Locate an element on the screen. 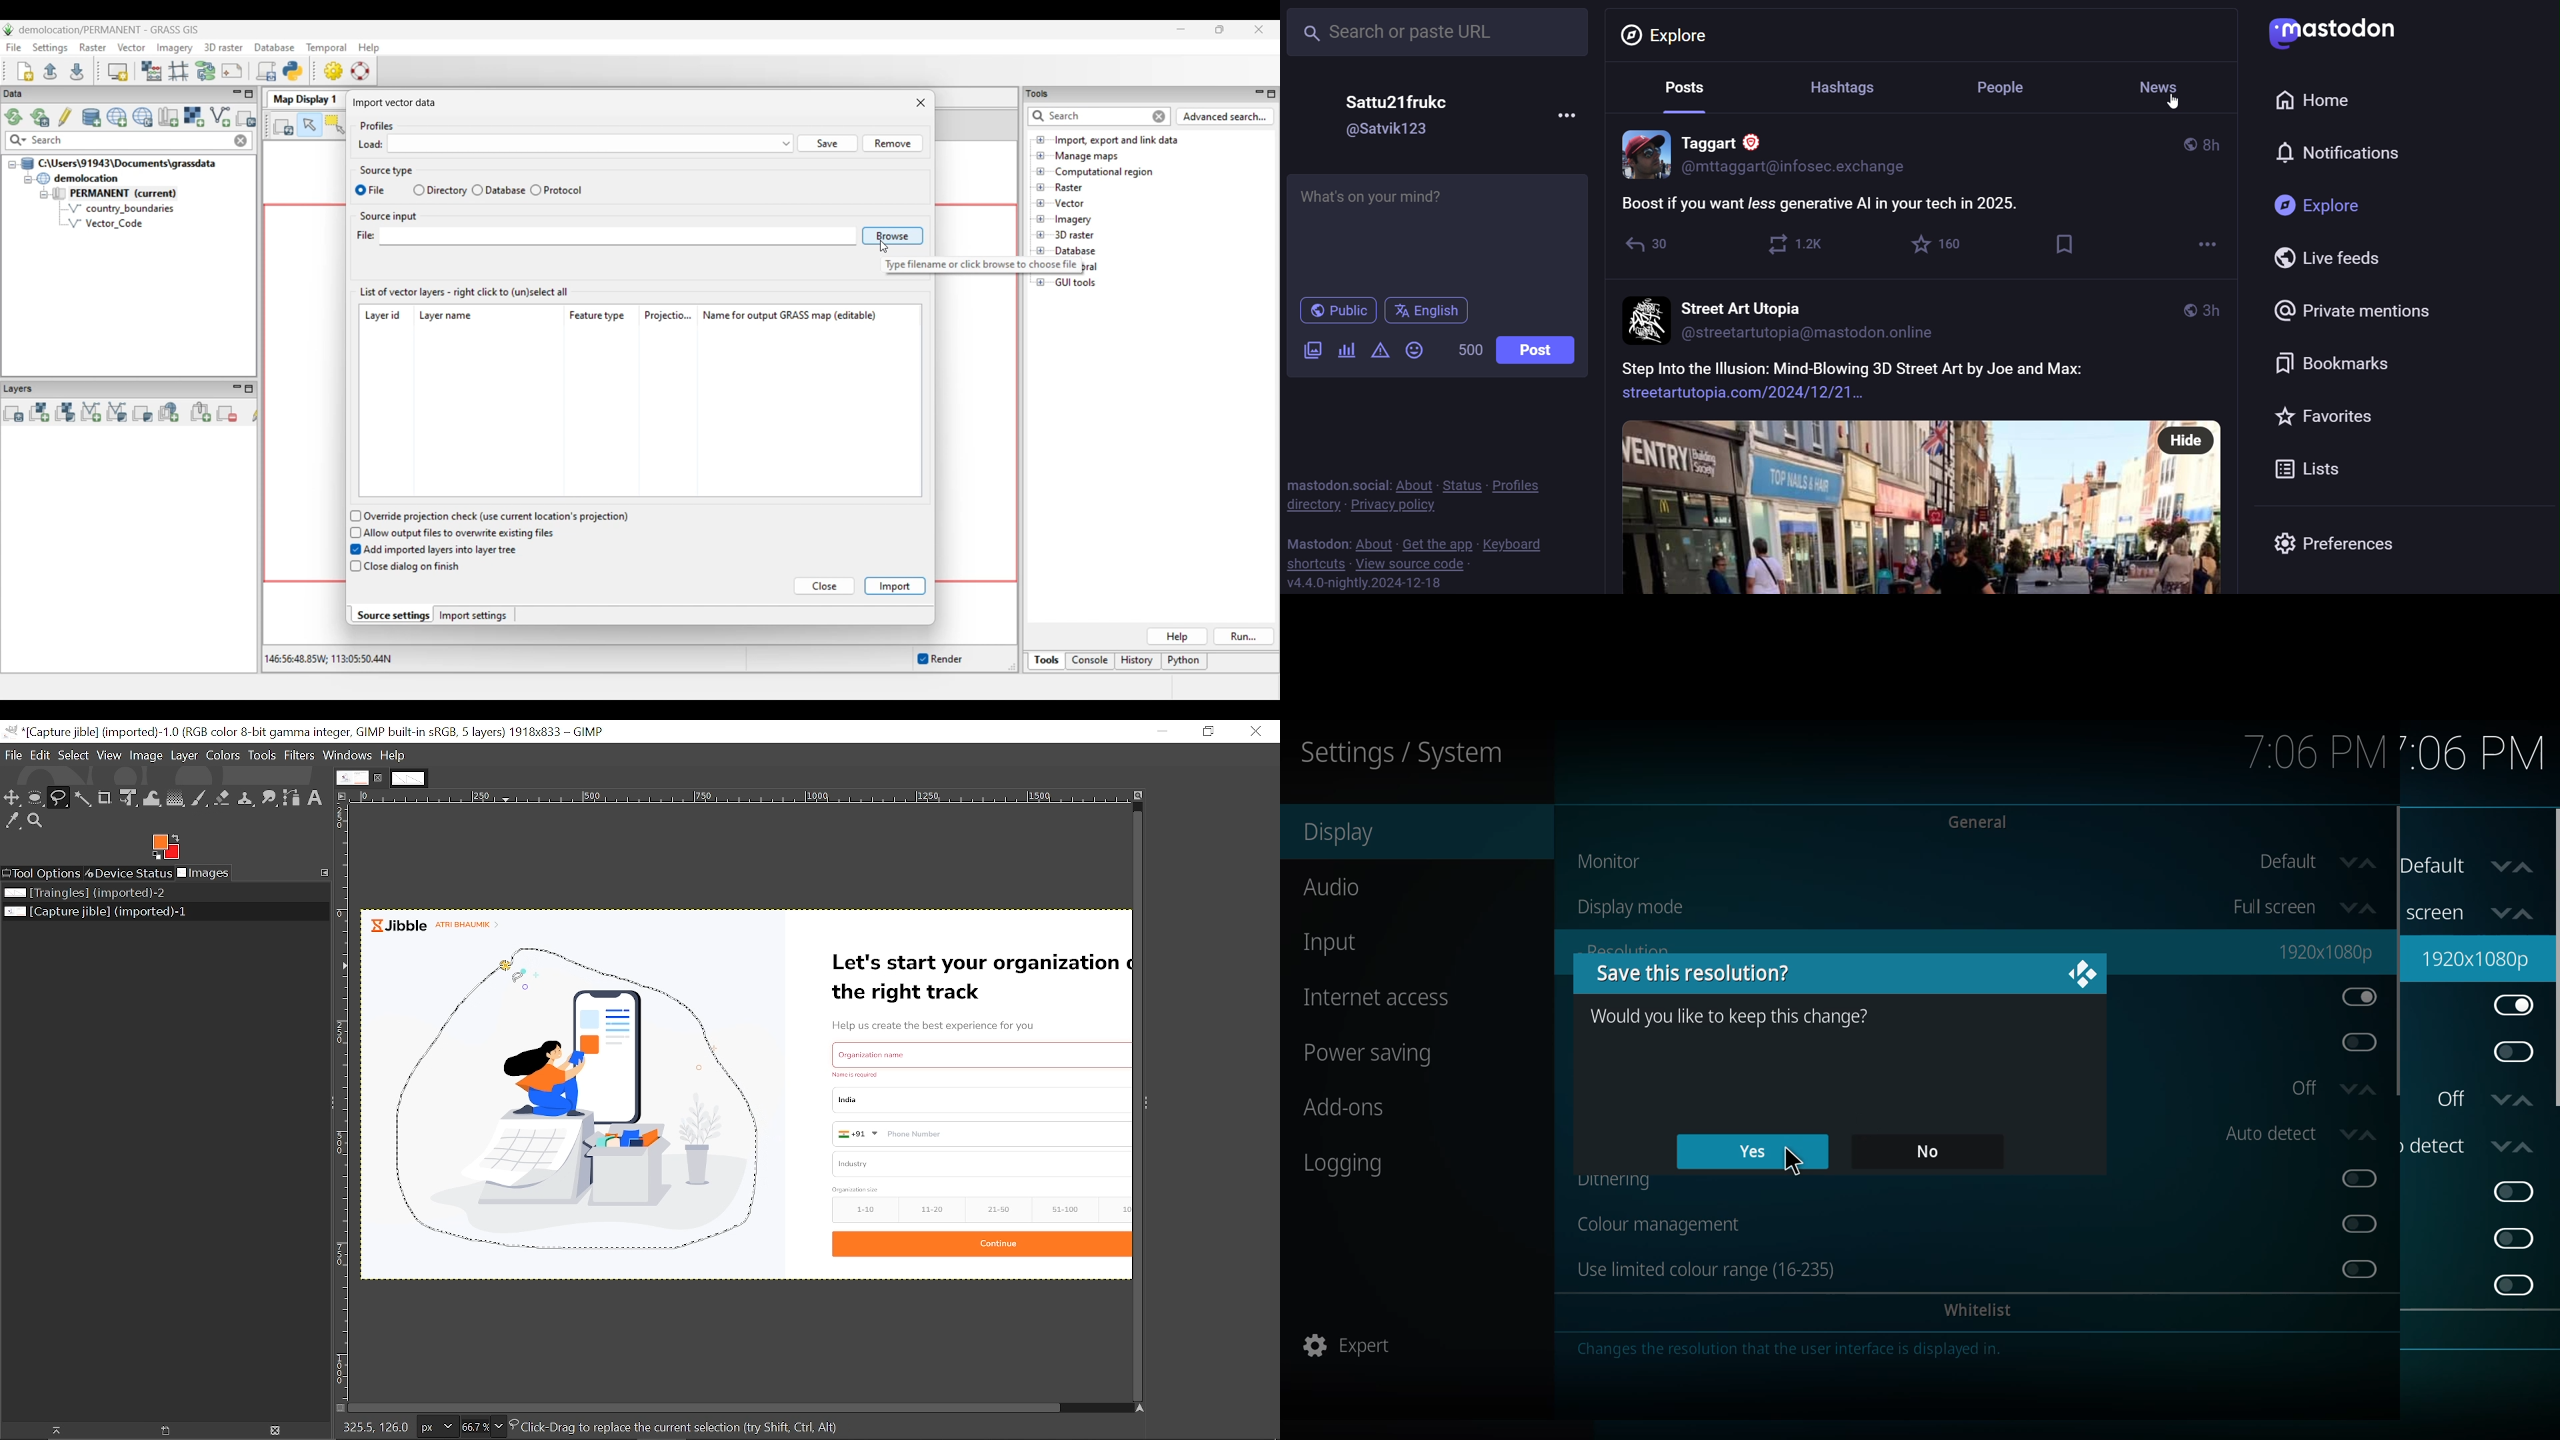 The width and height of the screenshot is (2576, 1456). Delete this image is located at coordinates (276, 1432).